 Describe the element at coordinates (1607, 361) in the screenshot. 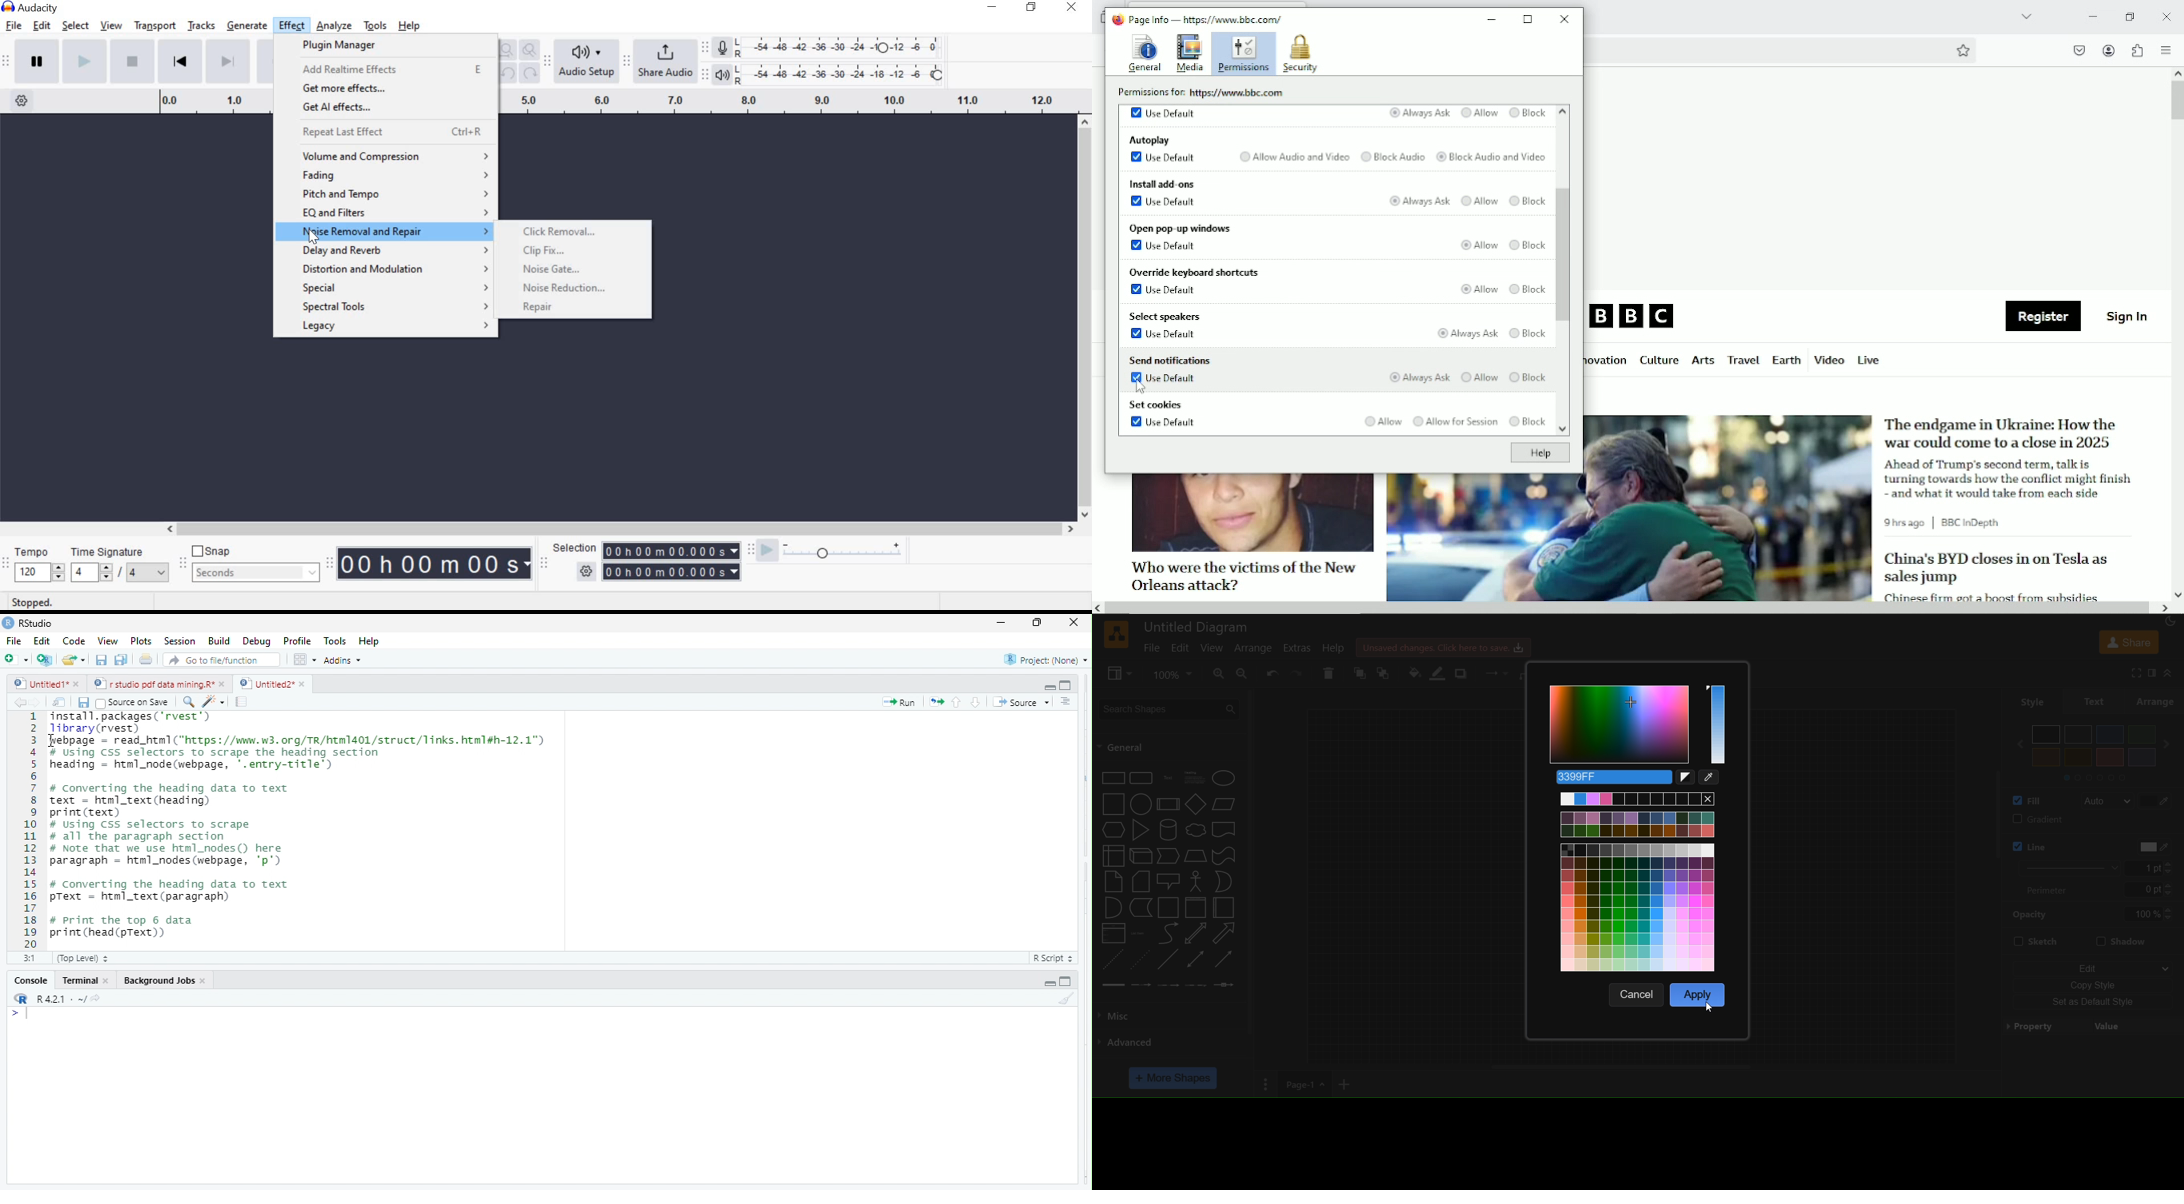

I see `Innovation` at that location.